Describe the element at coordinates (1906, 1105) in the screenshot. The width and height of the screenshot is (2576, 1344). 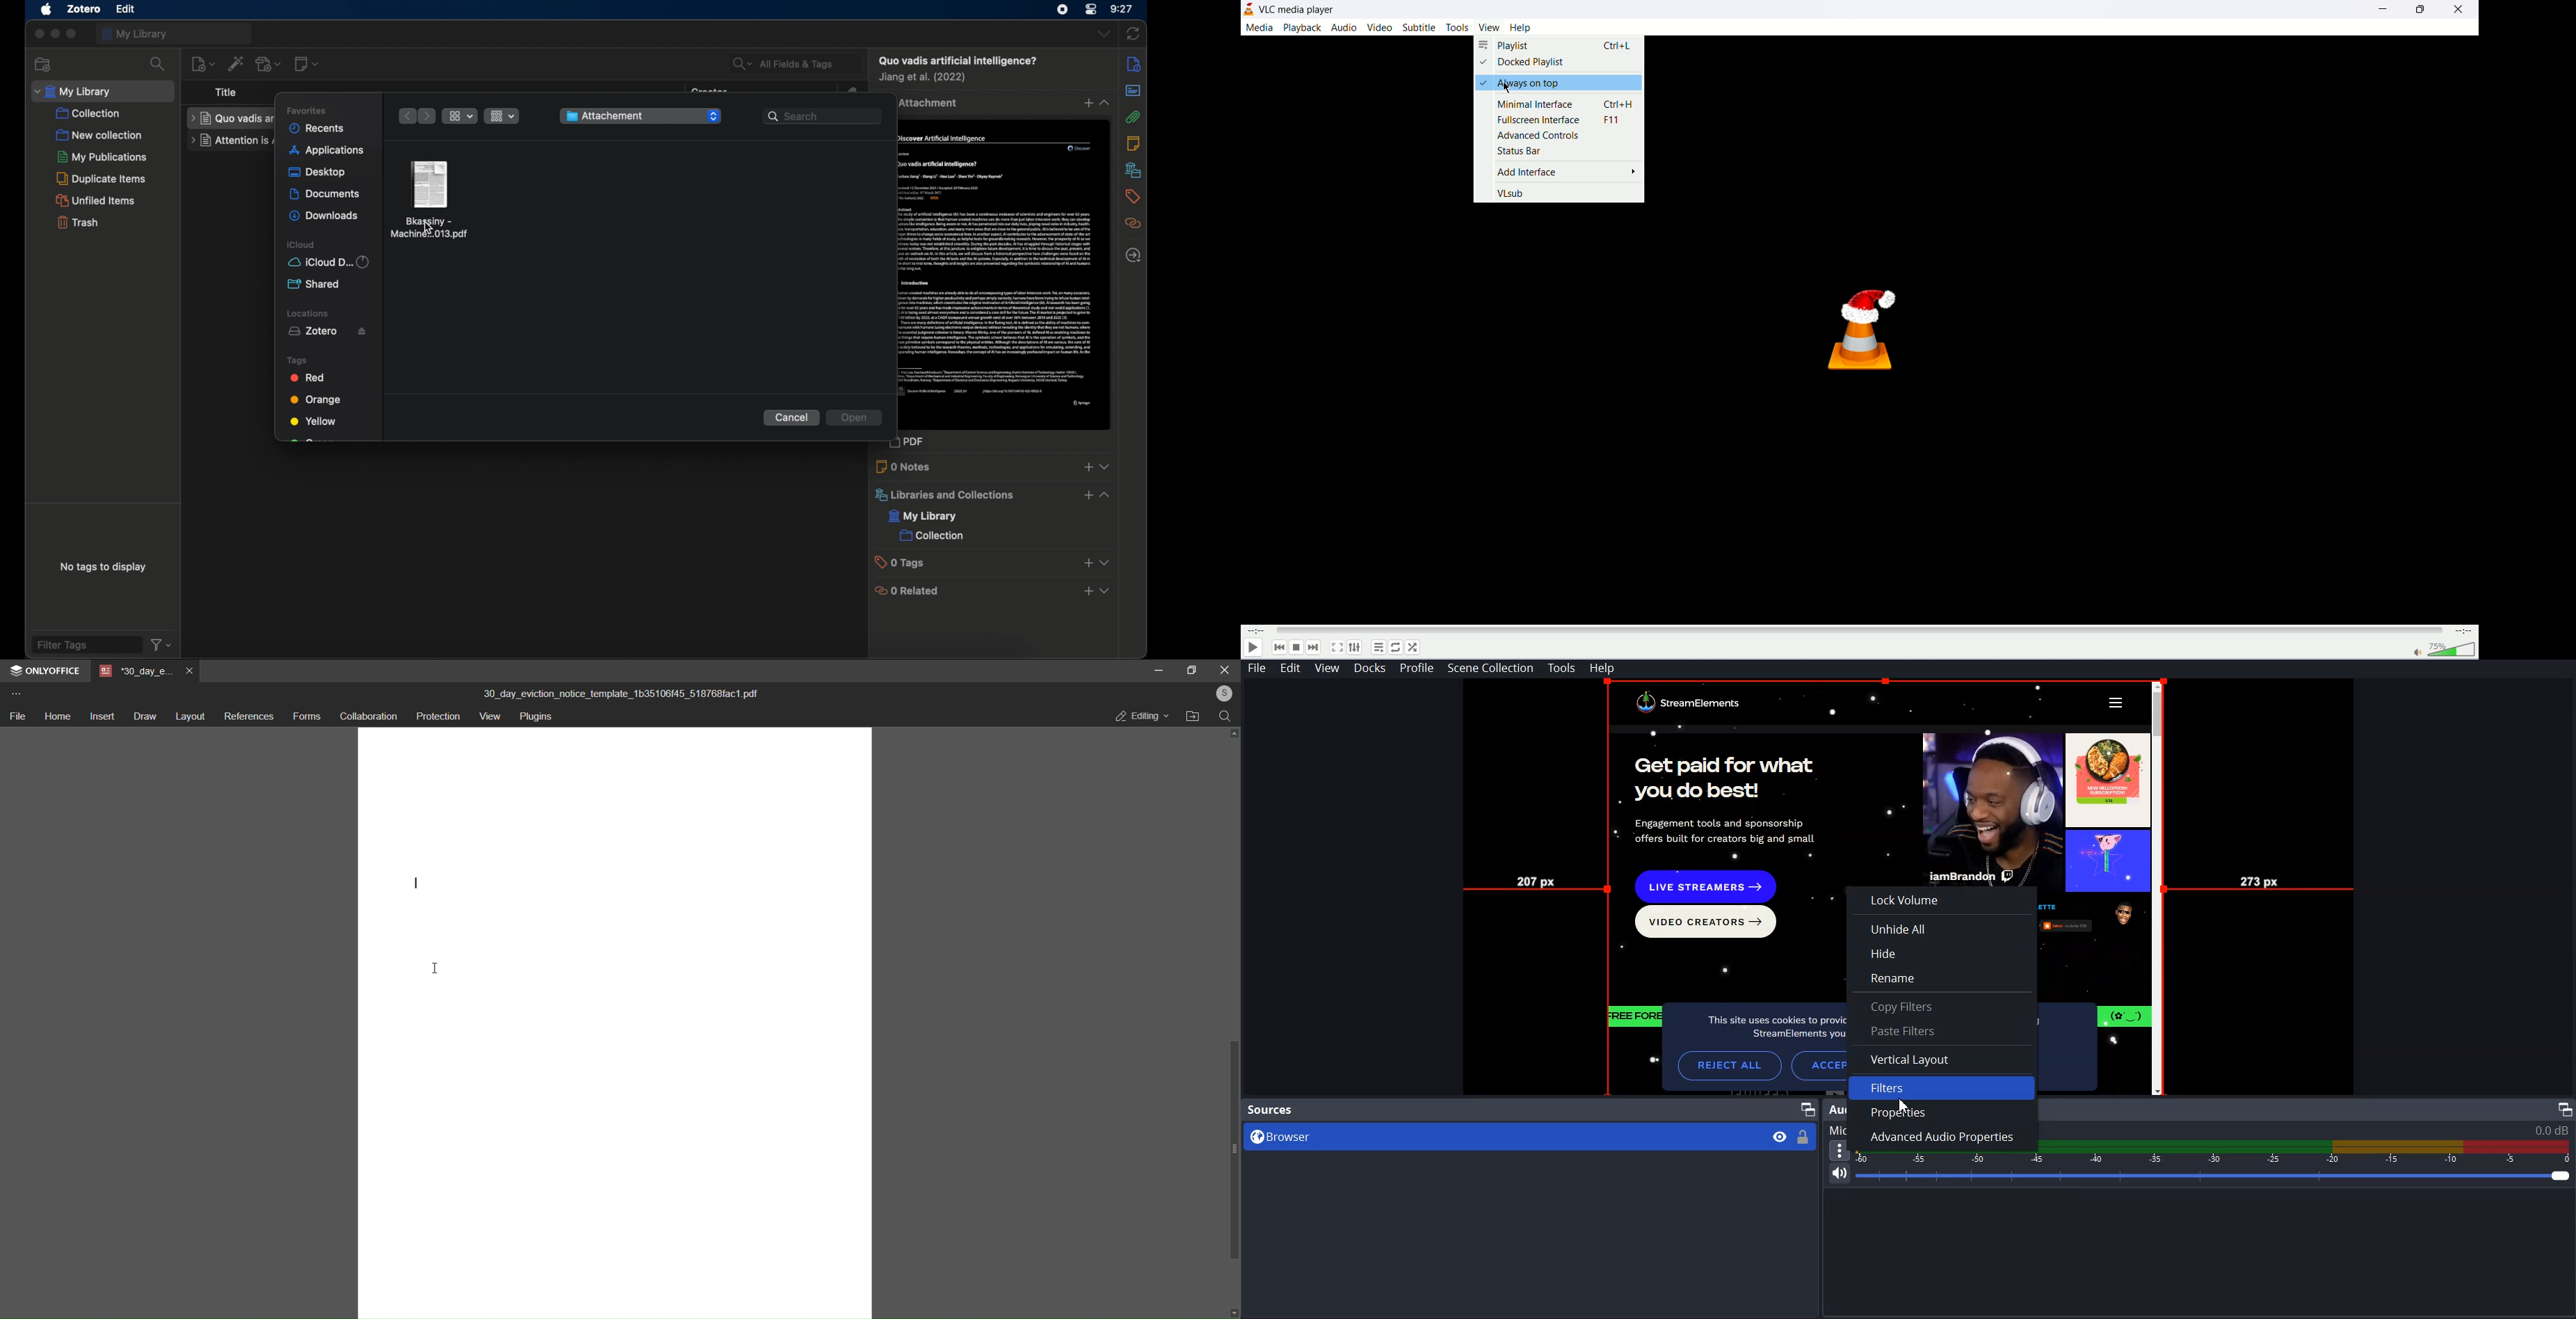
I see `cursor on Filters` at that location.